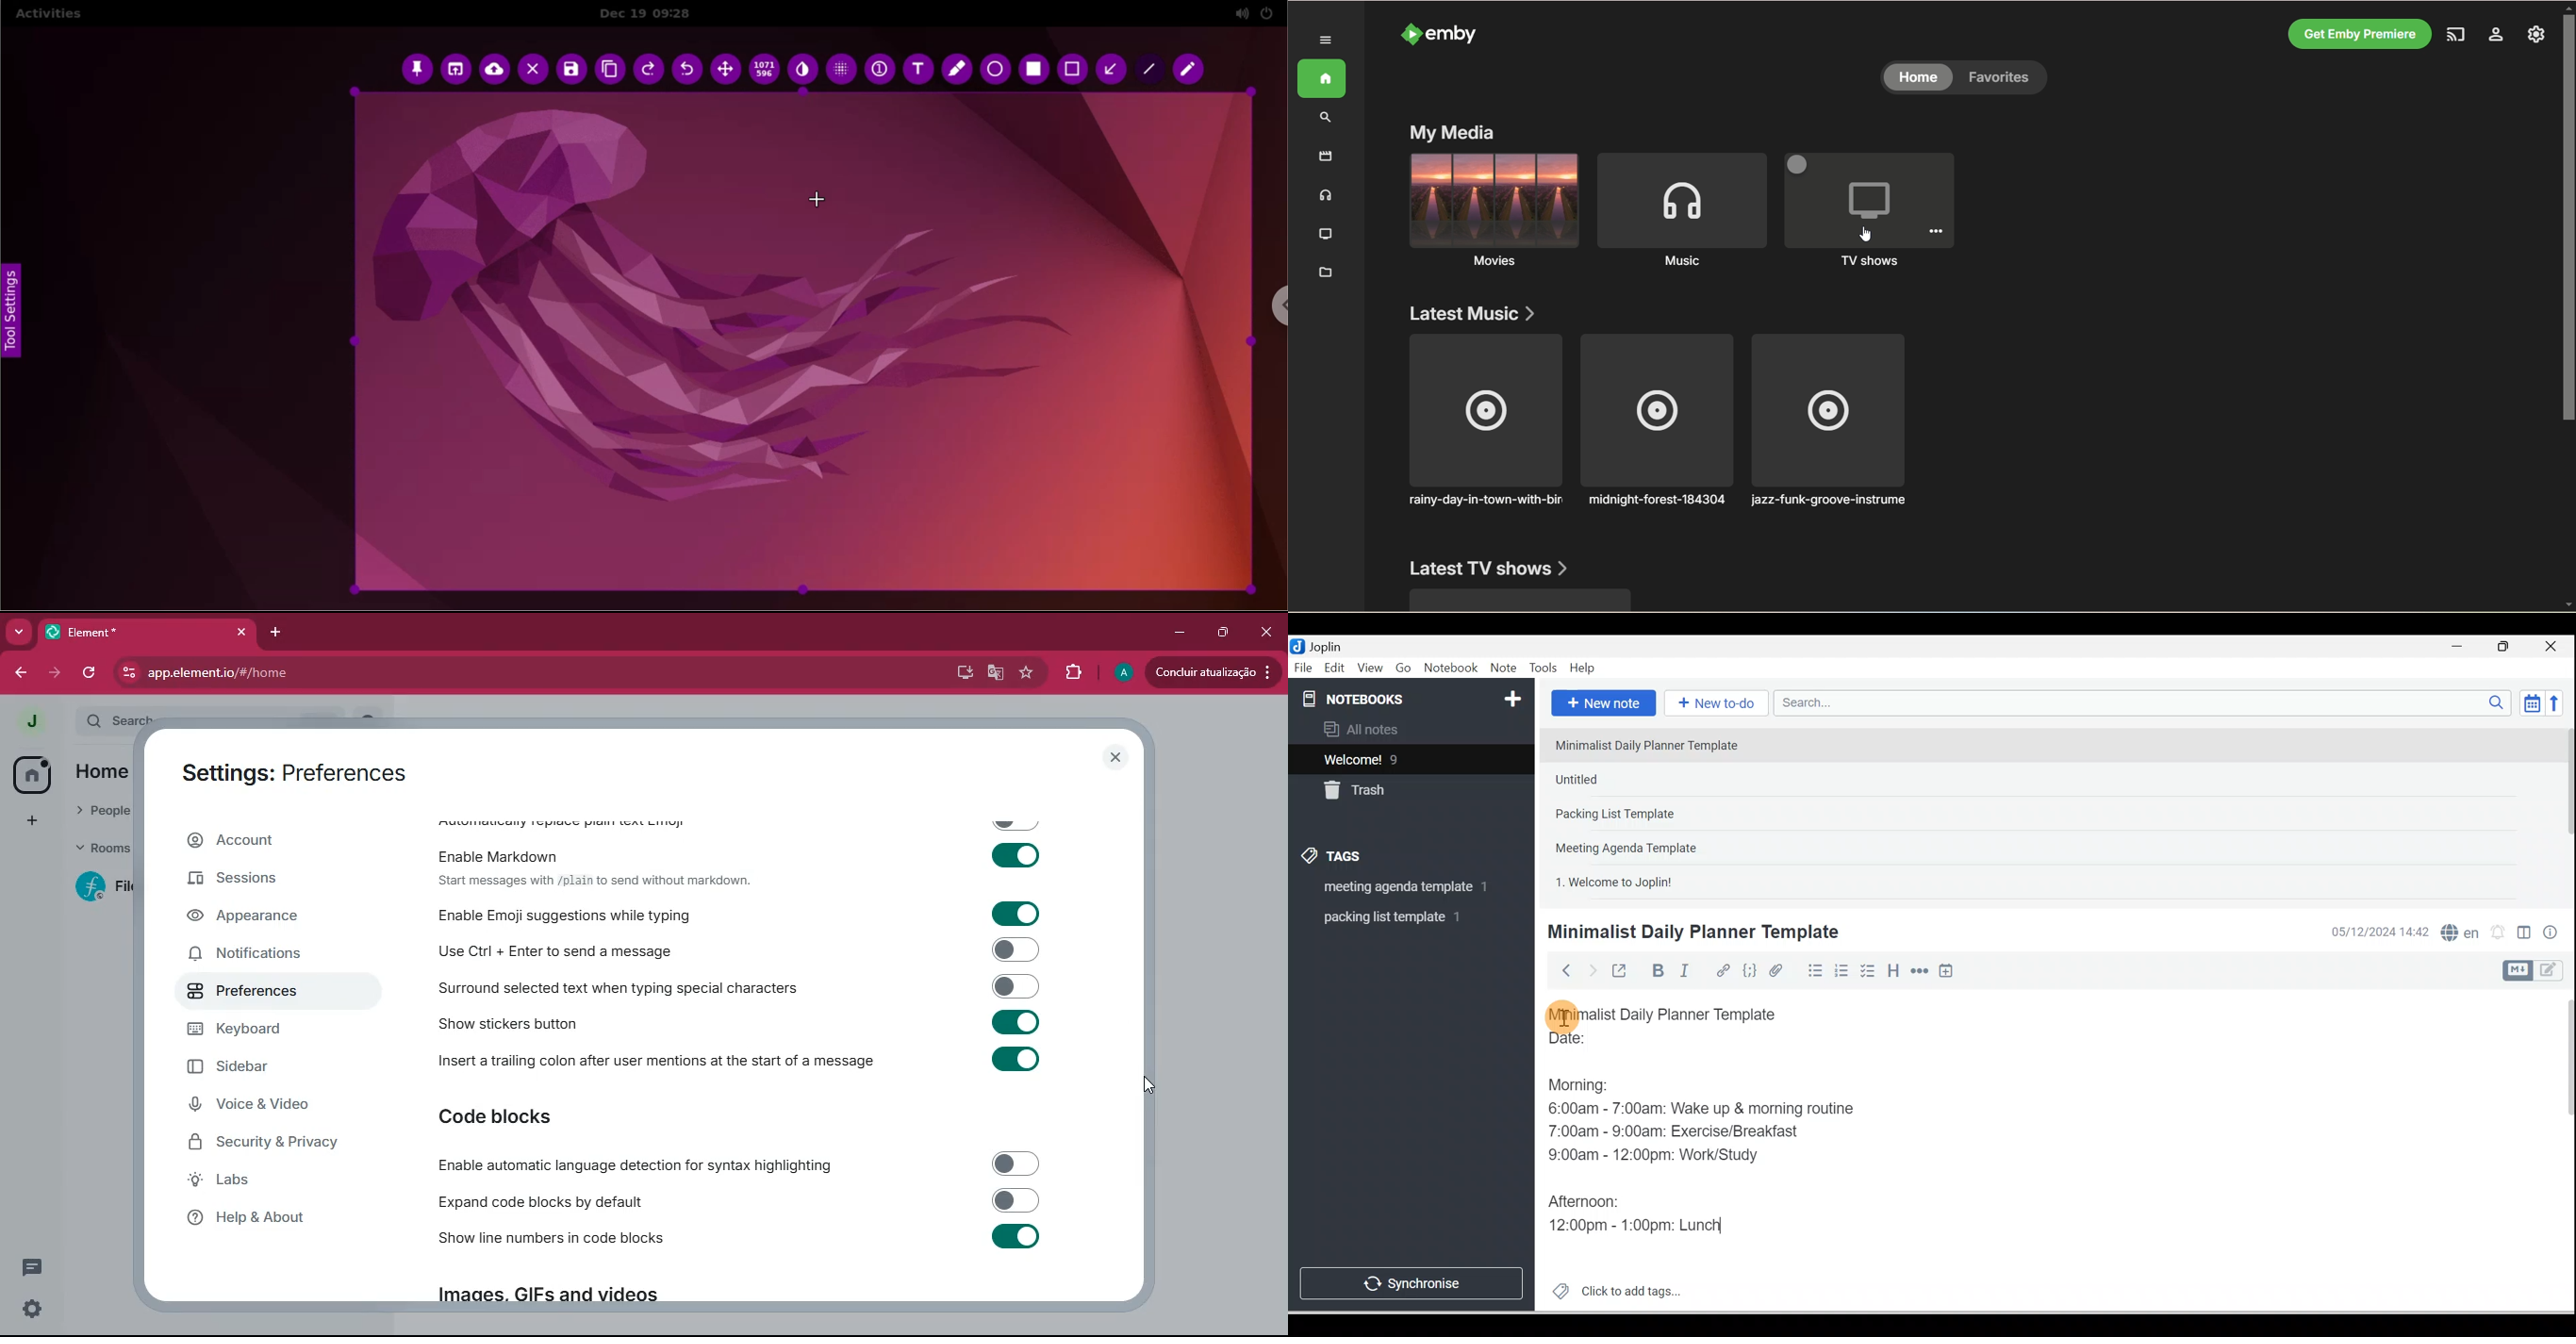  What do you see at coordinates (1410, 1281) in the screenshot?
I see `Synchronise` at bounding box center [1410, 1281].